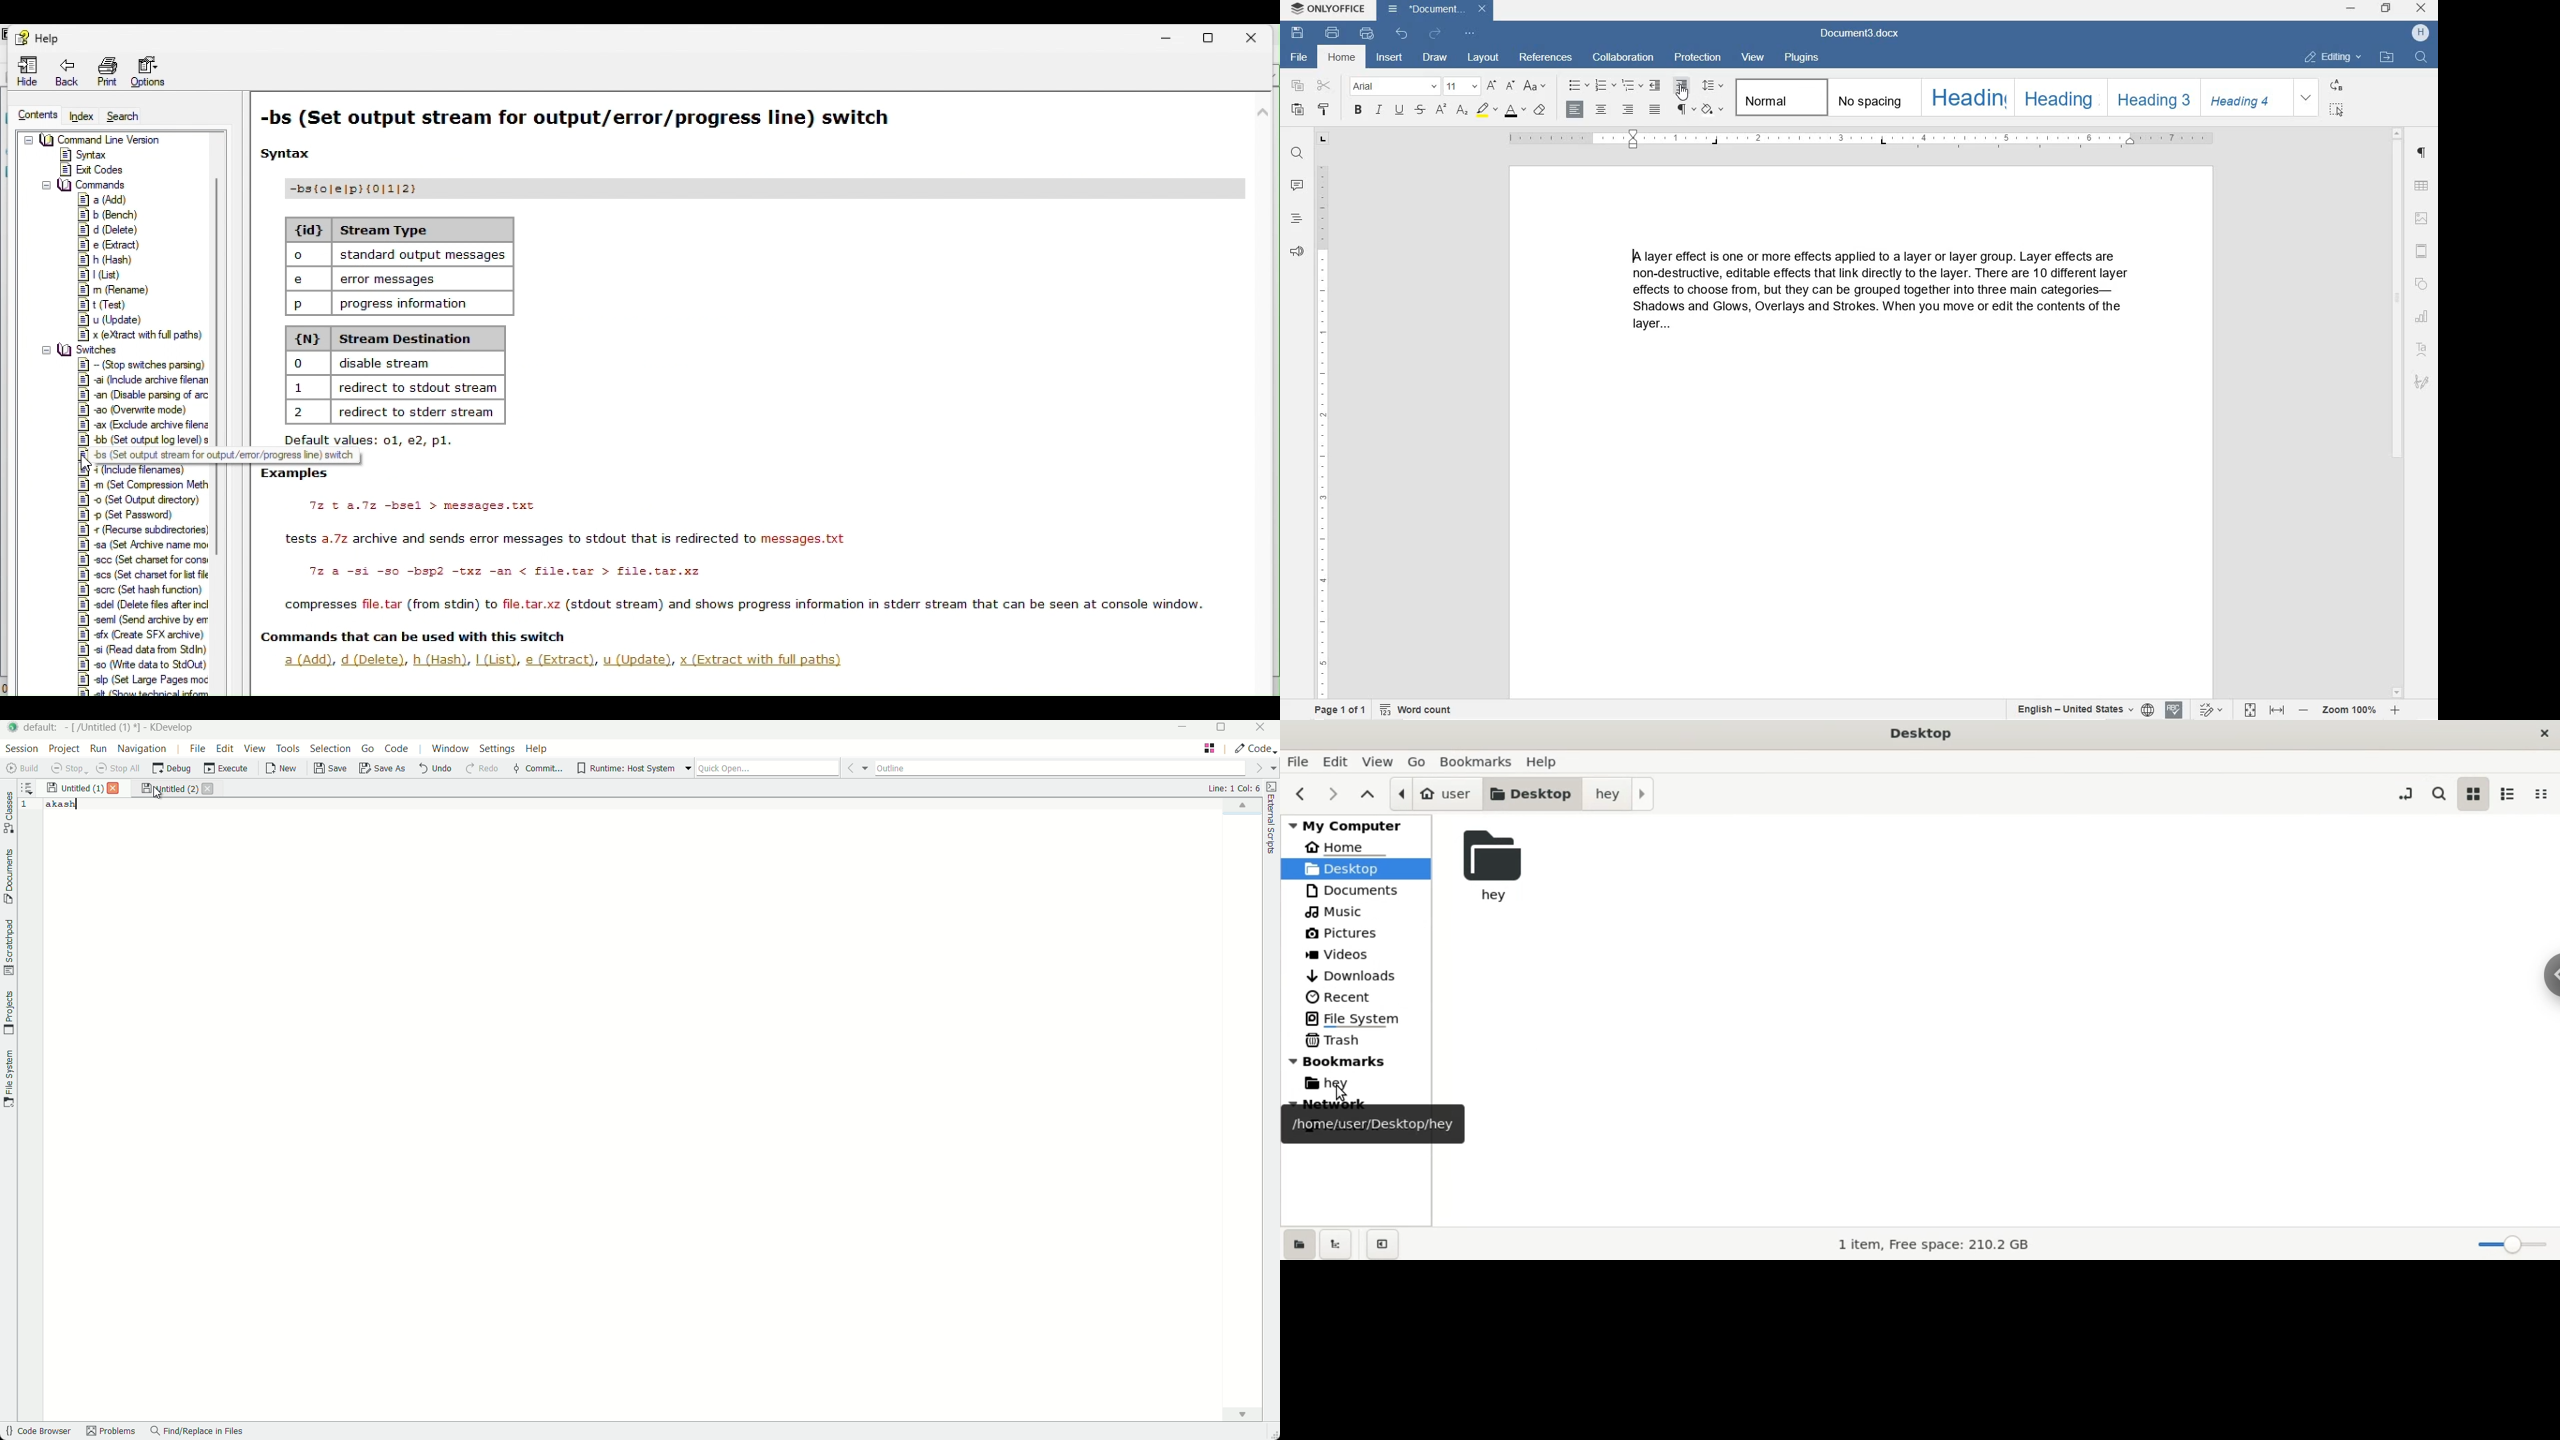  Describe the element at coordinates (197, 1433) in the screenshot. I see `find/replace in files` at that location.